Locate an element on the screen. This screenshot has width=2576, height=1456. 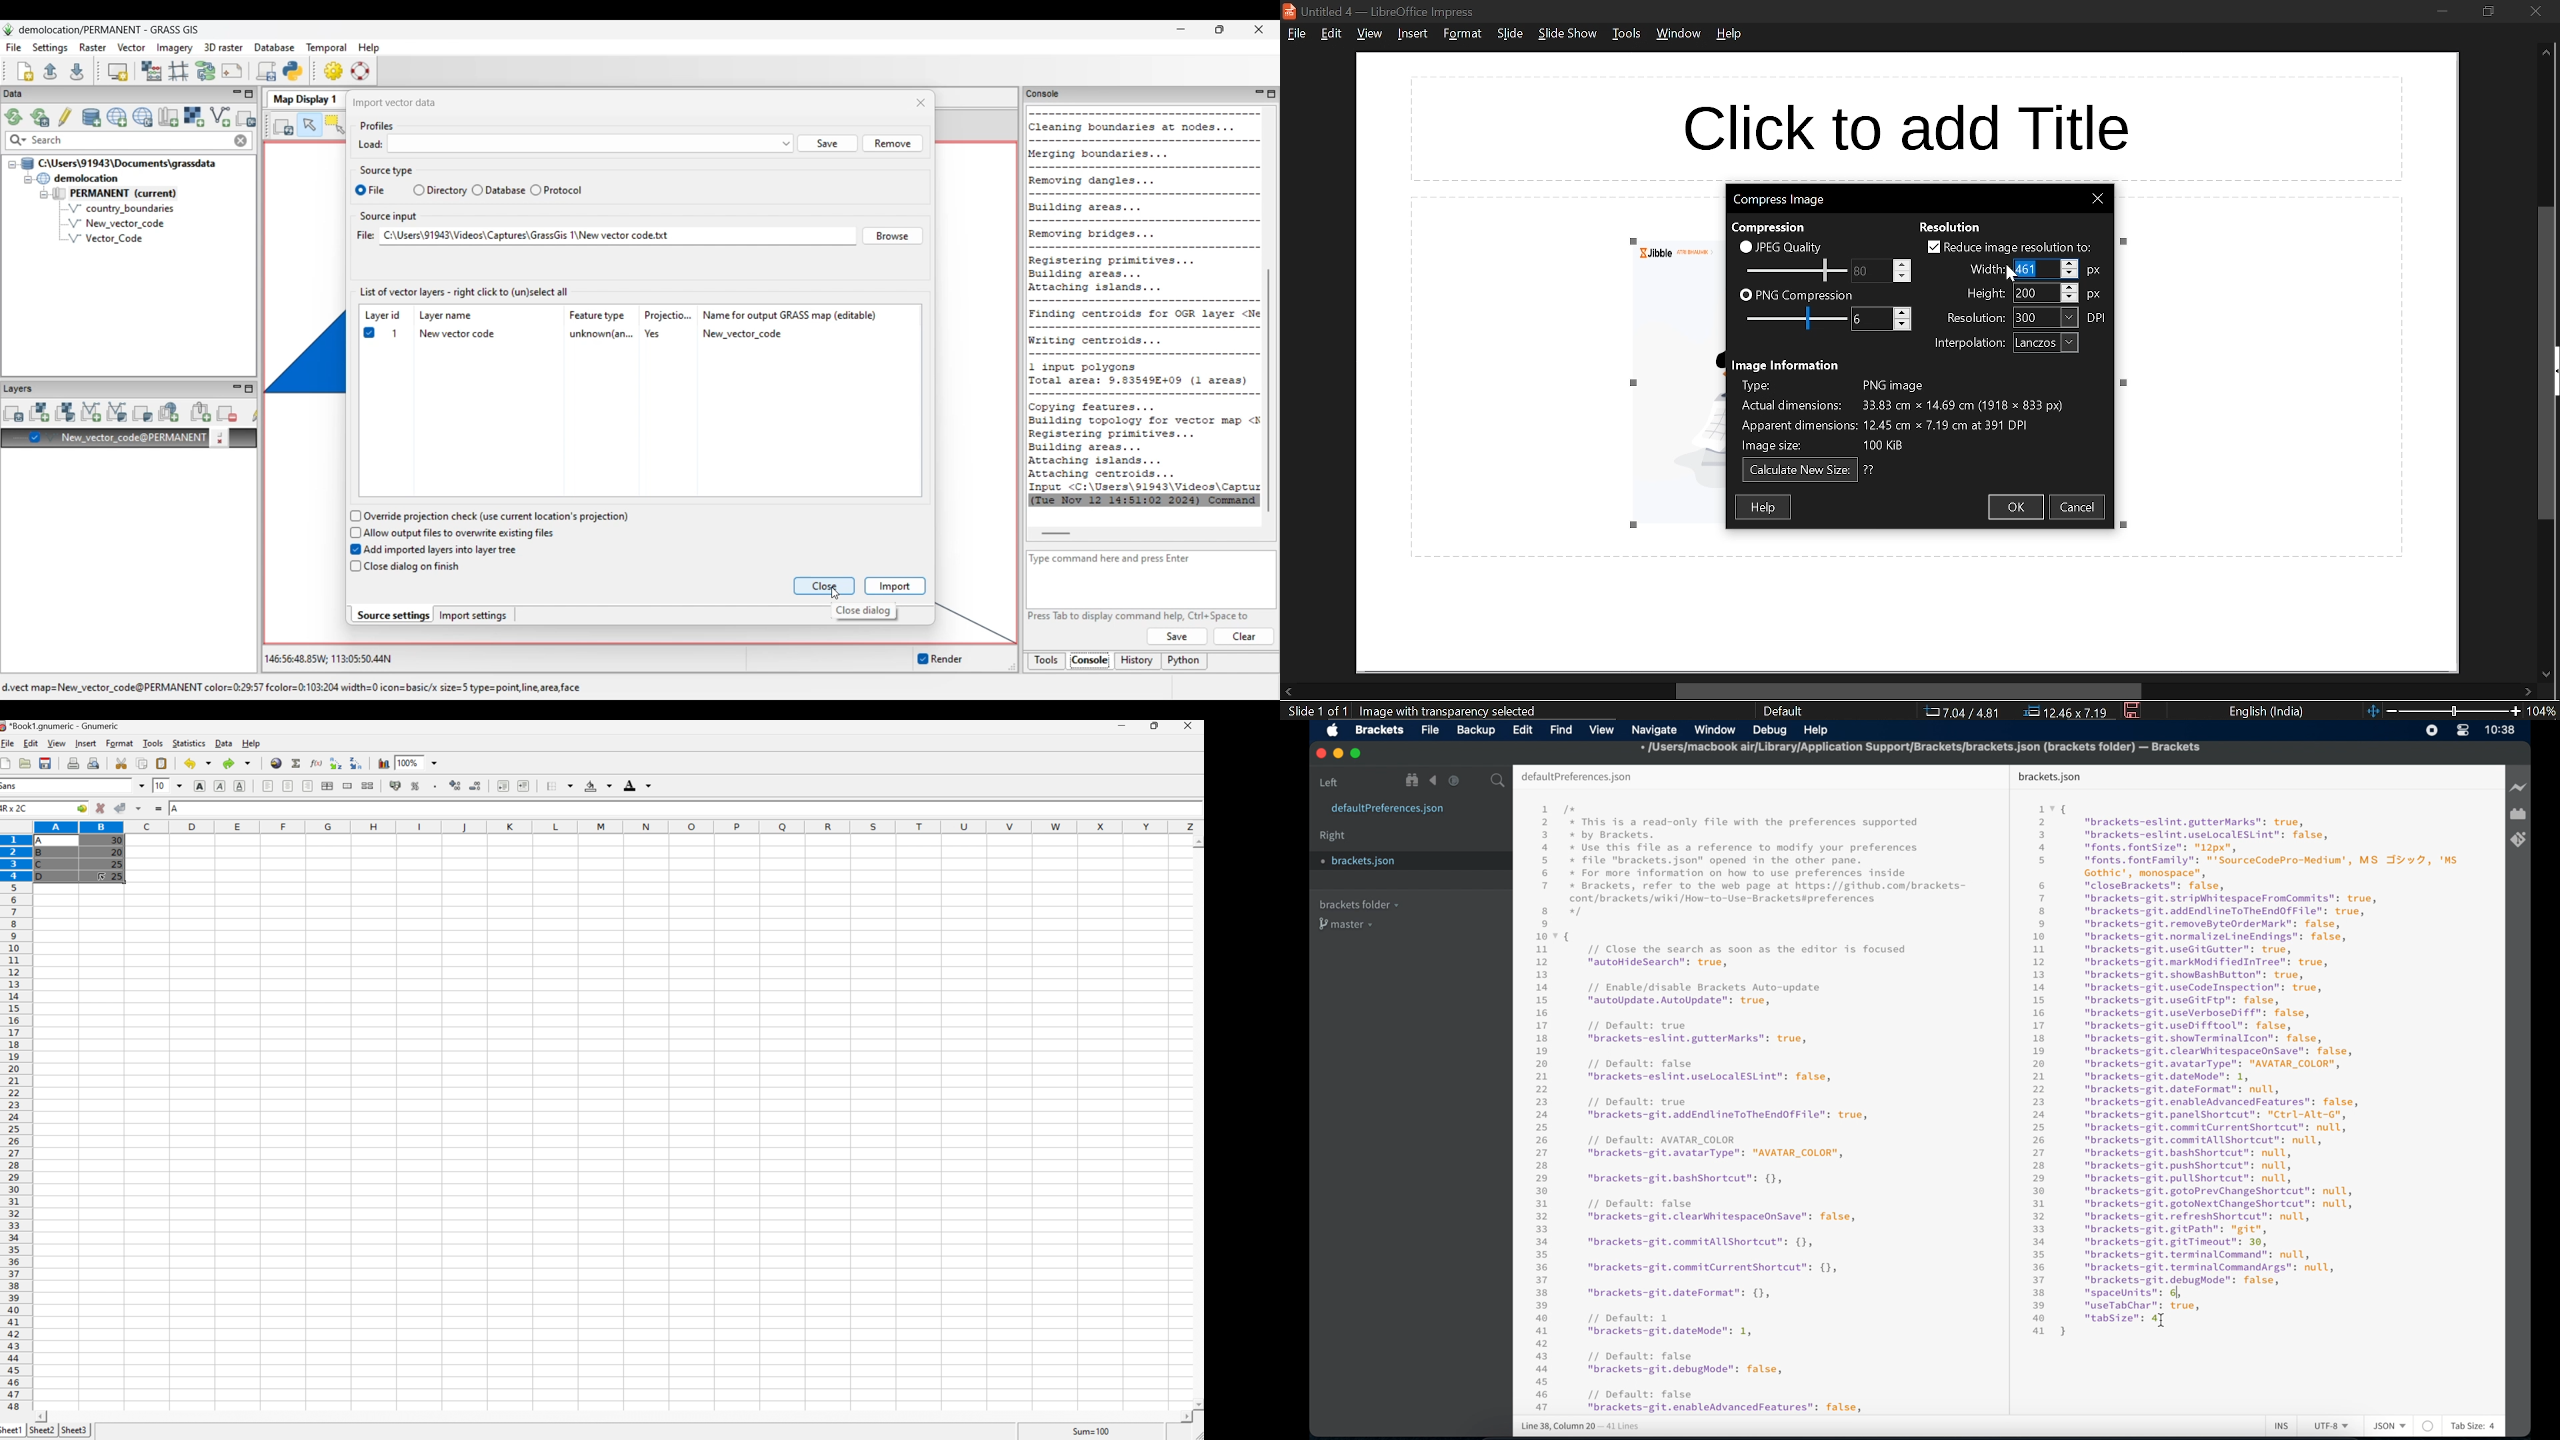
Accept Changes is located at coordinates (119, 808).